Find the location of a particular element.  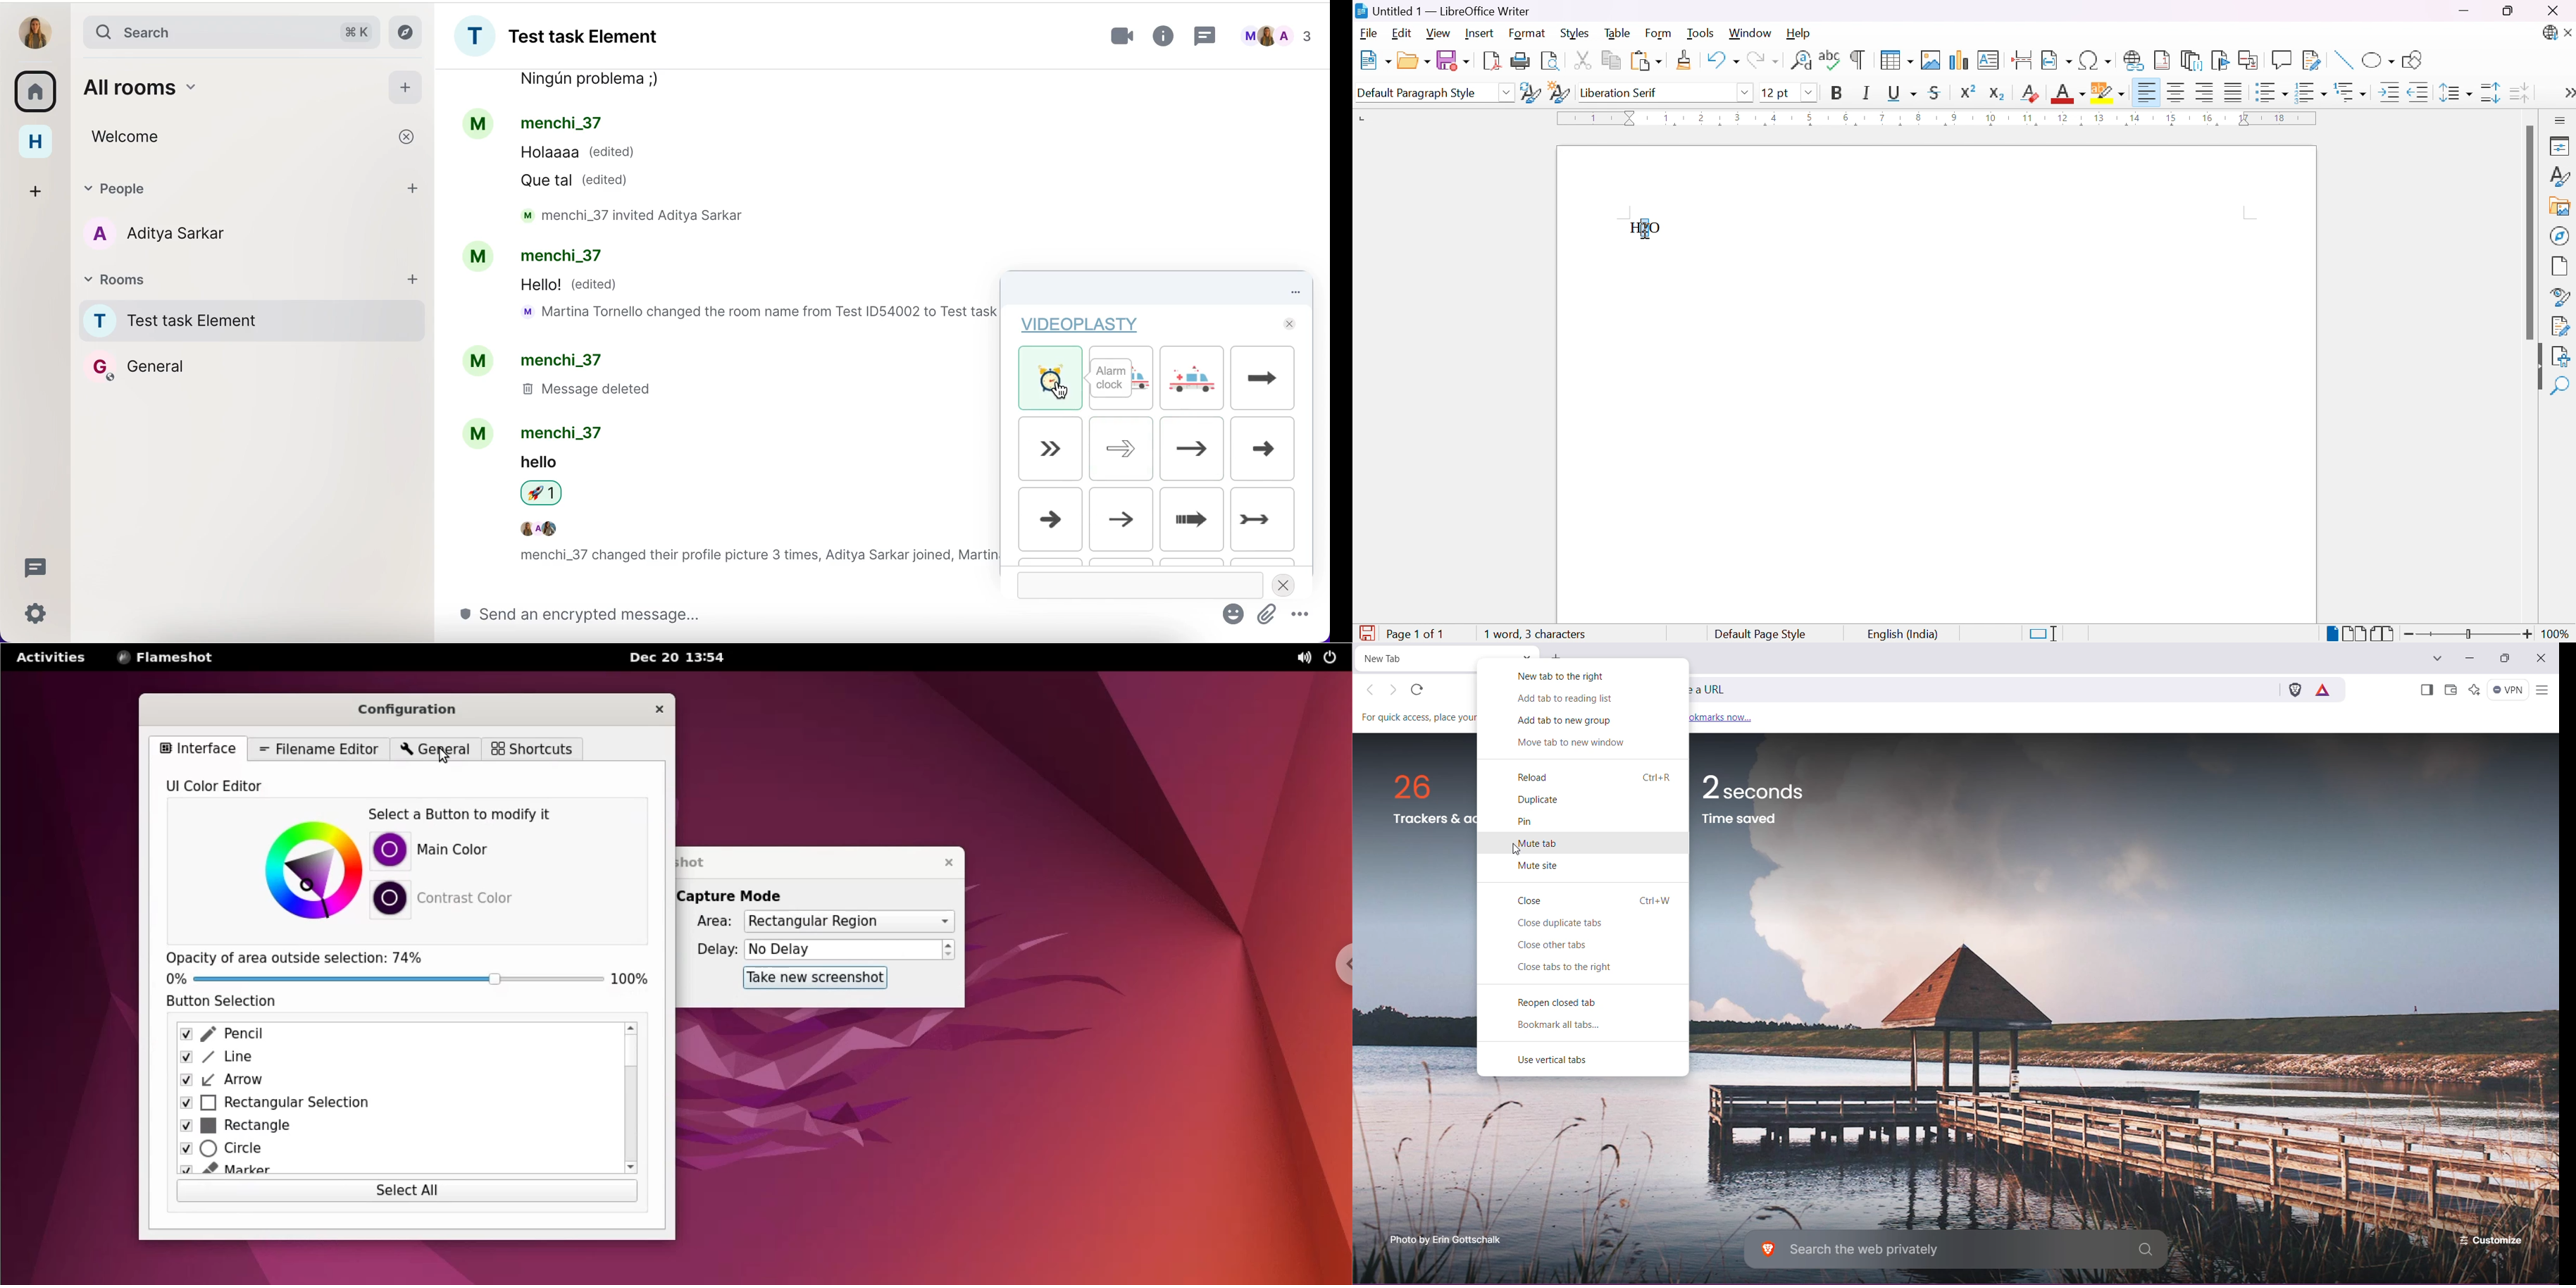

Insert line is located at coordinates (2342, 61).